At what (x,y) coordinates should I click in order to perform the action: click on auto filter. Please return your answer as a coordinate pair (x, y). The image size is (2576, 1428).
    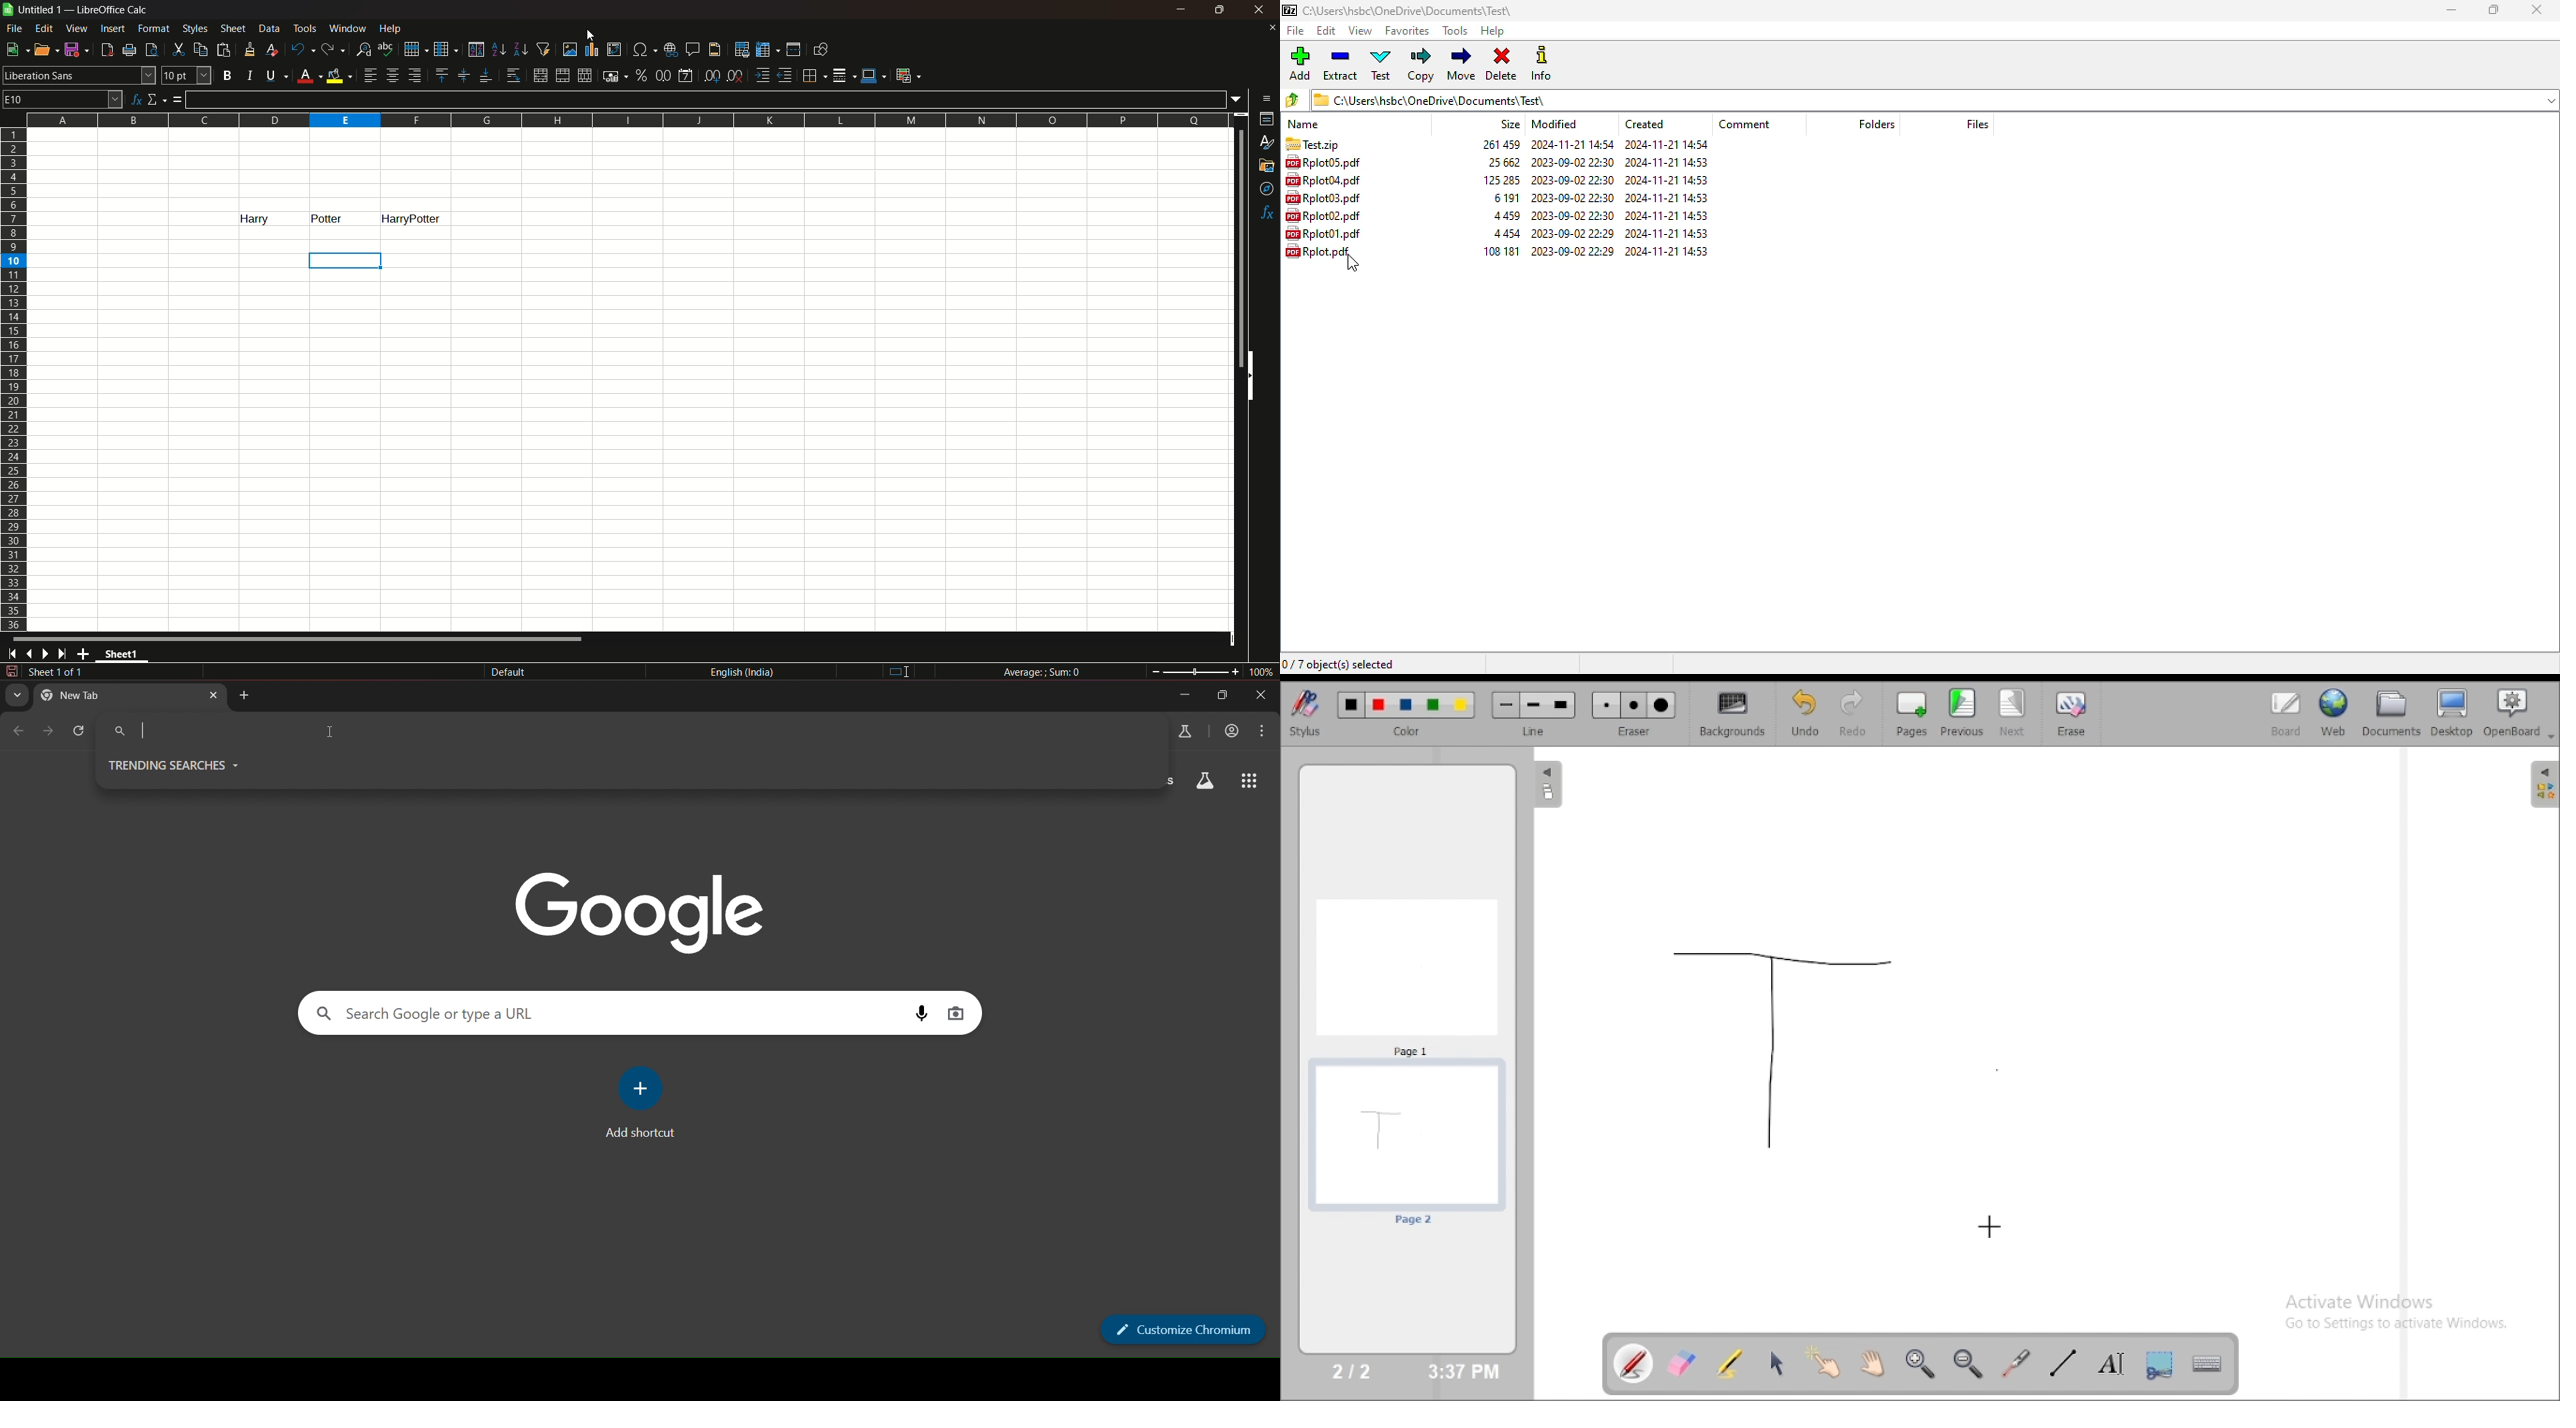
    Looking at the image, I should click on (543, 48).